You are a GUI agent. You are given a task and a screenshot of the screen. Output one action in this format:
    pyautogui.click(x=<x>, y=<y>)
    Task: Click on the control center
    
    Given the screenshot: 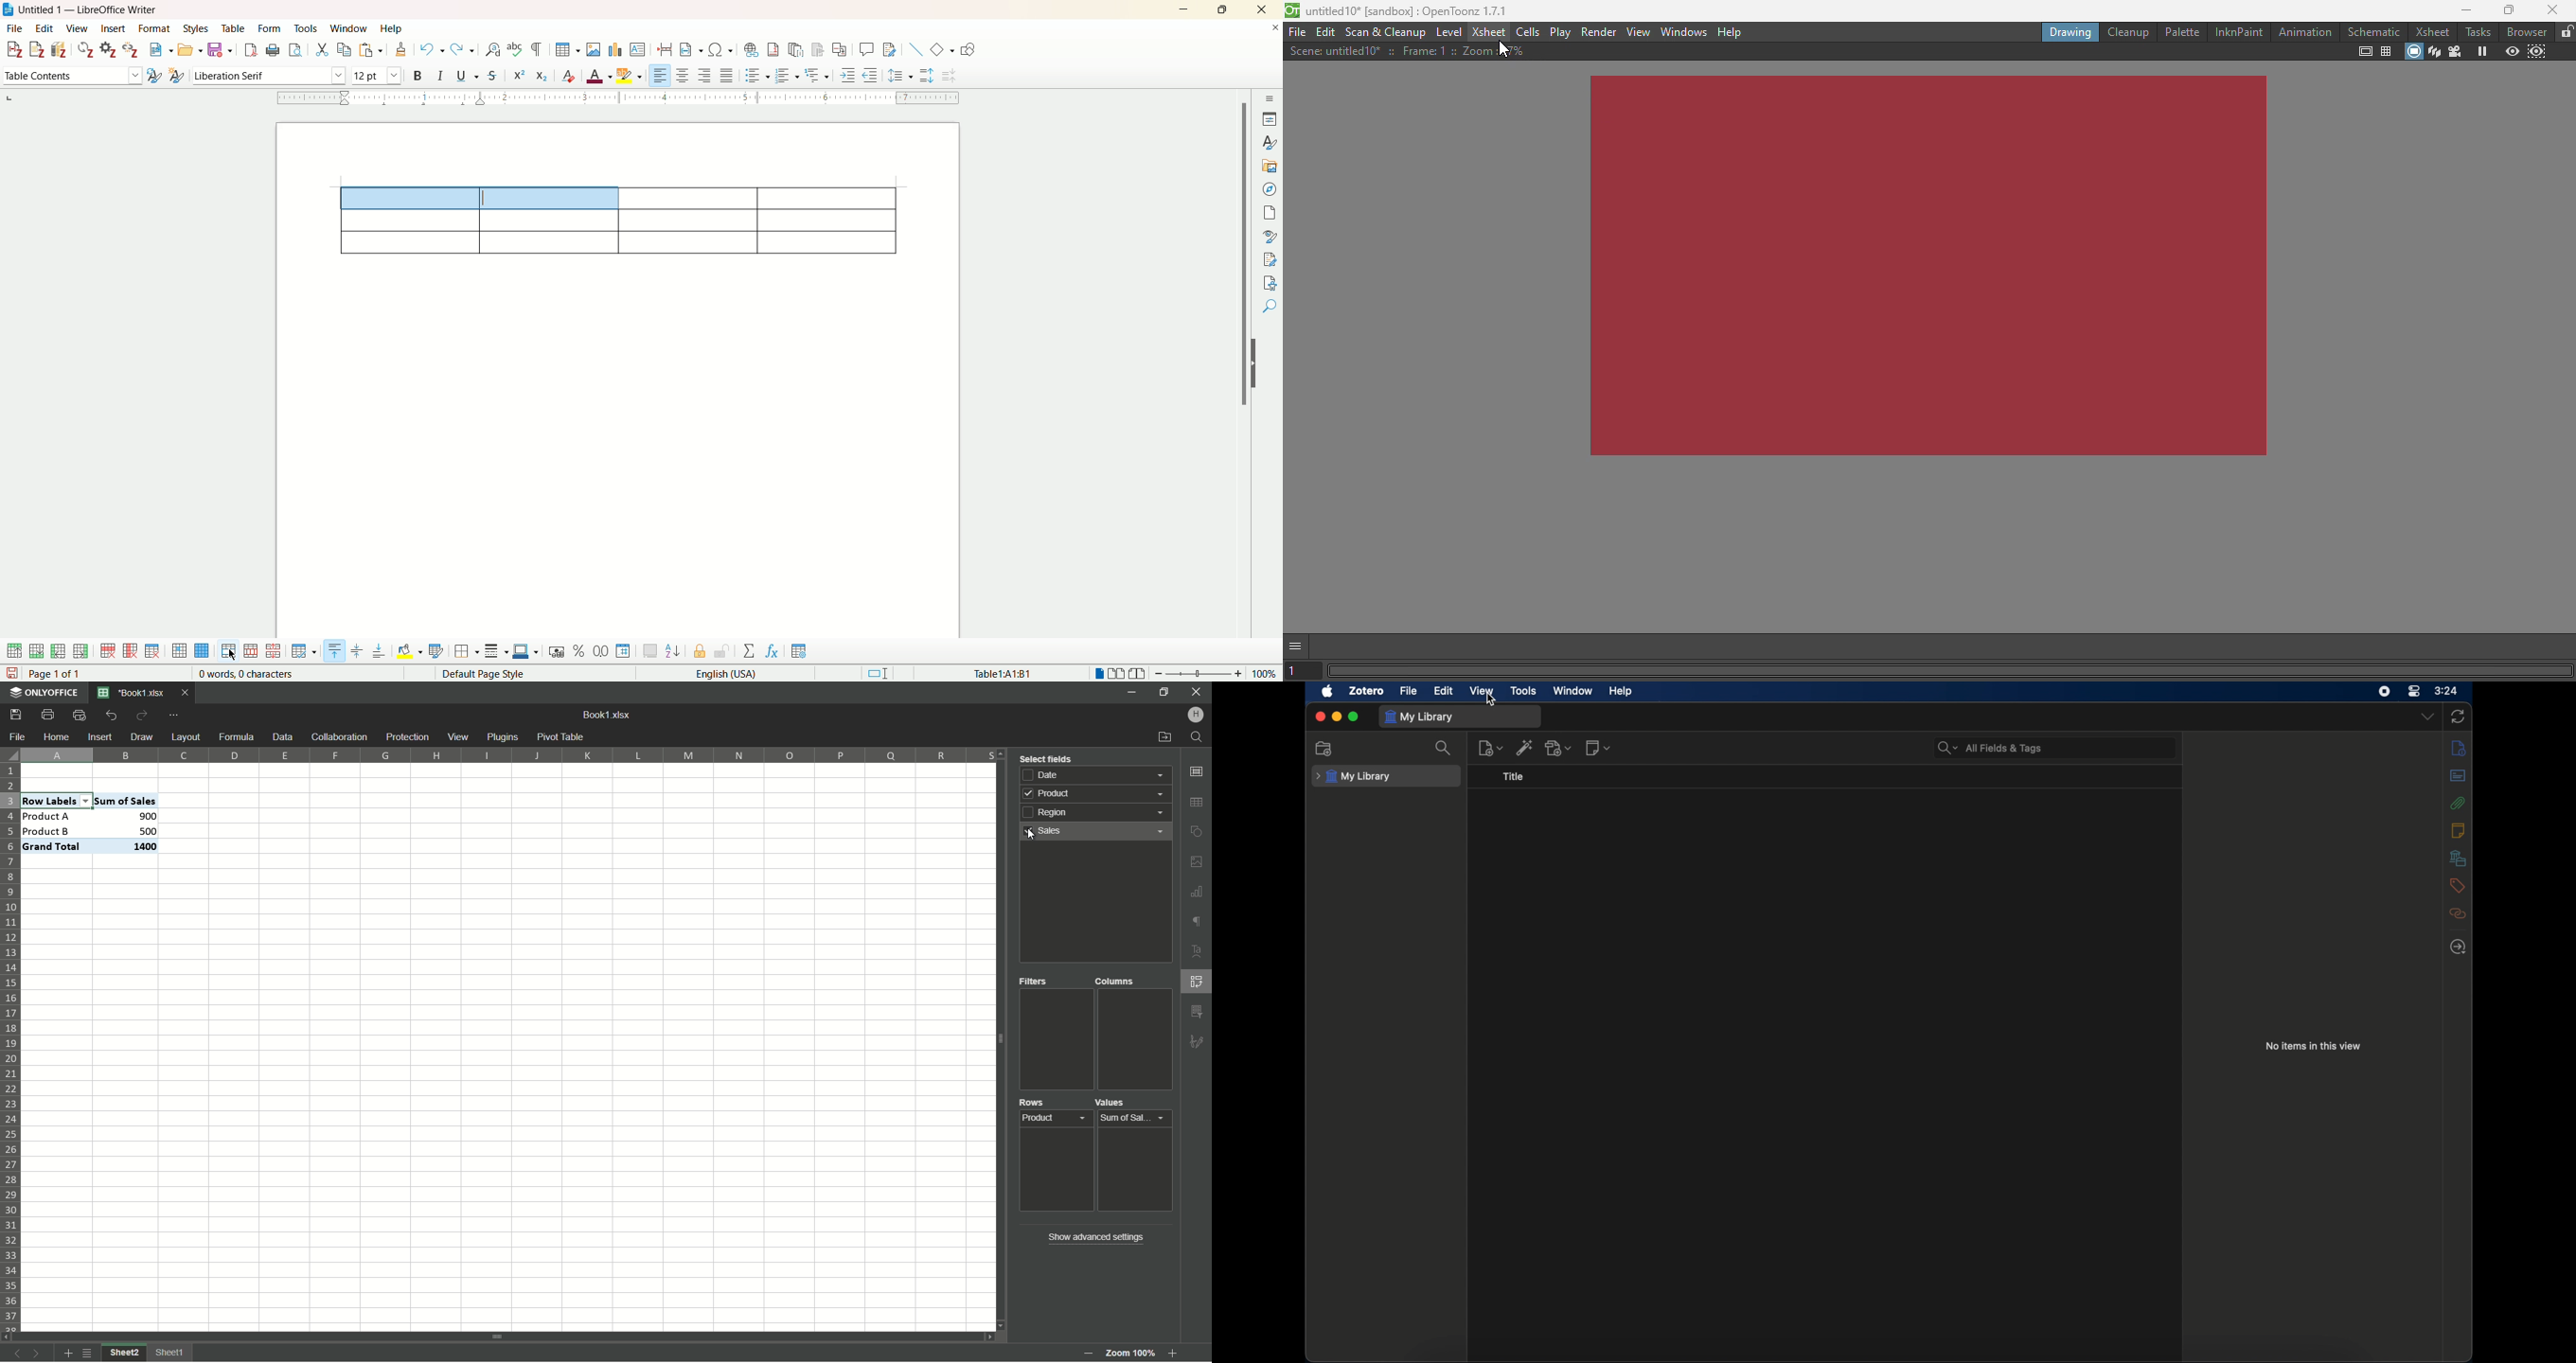 What is the action you would take?
    pyautogui.click(x=2414, y=692)
    